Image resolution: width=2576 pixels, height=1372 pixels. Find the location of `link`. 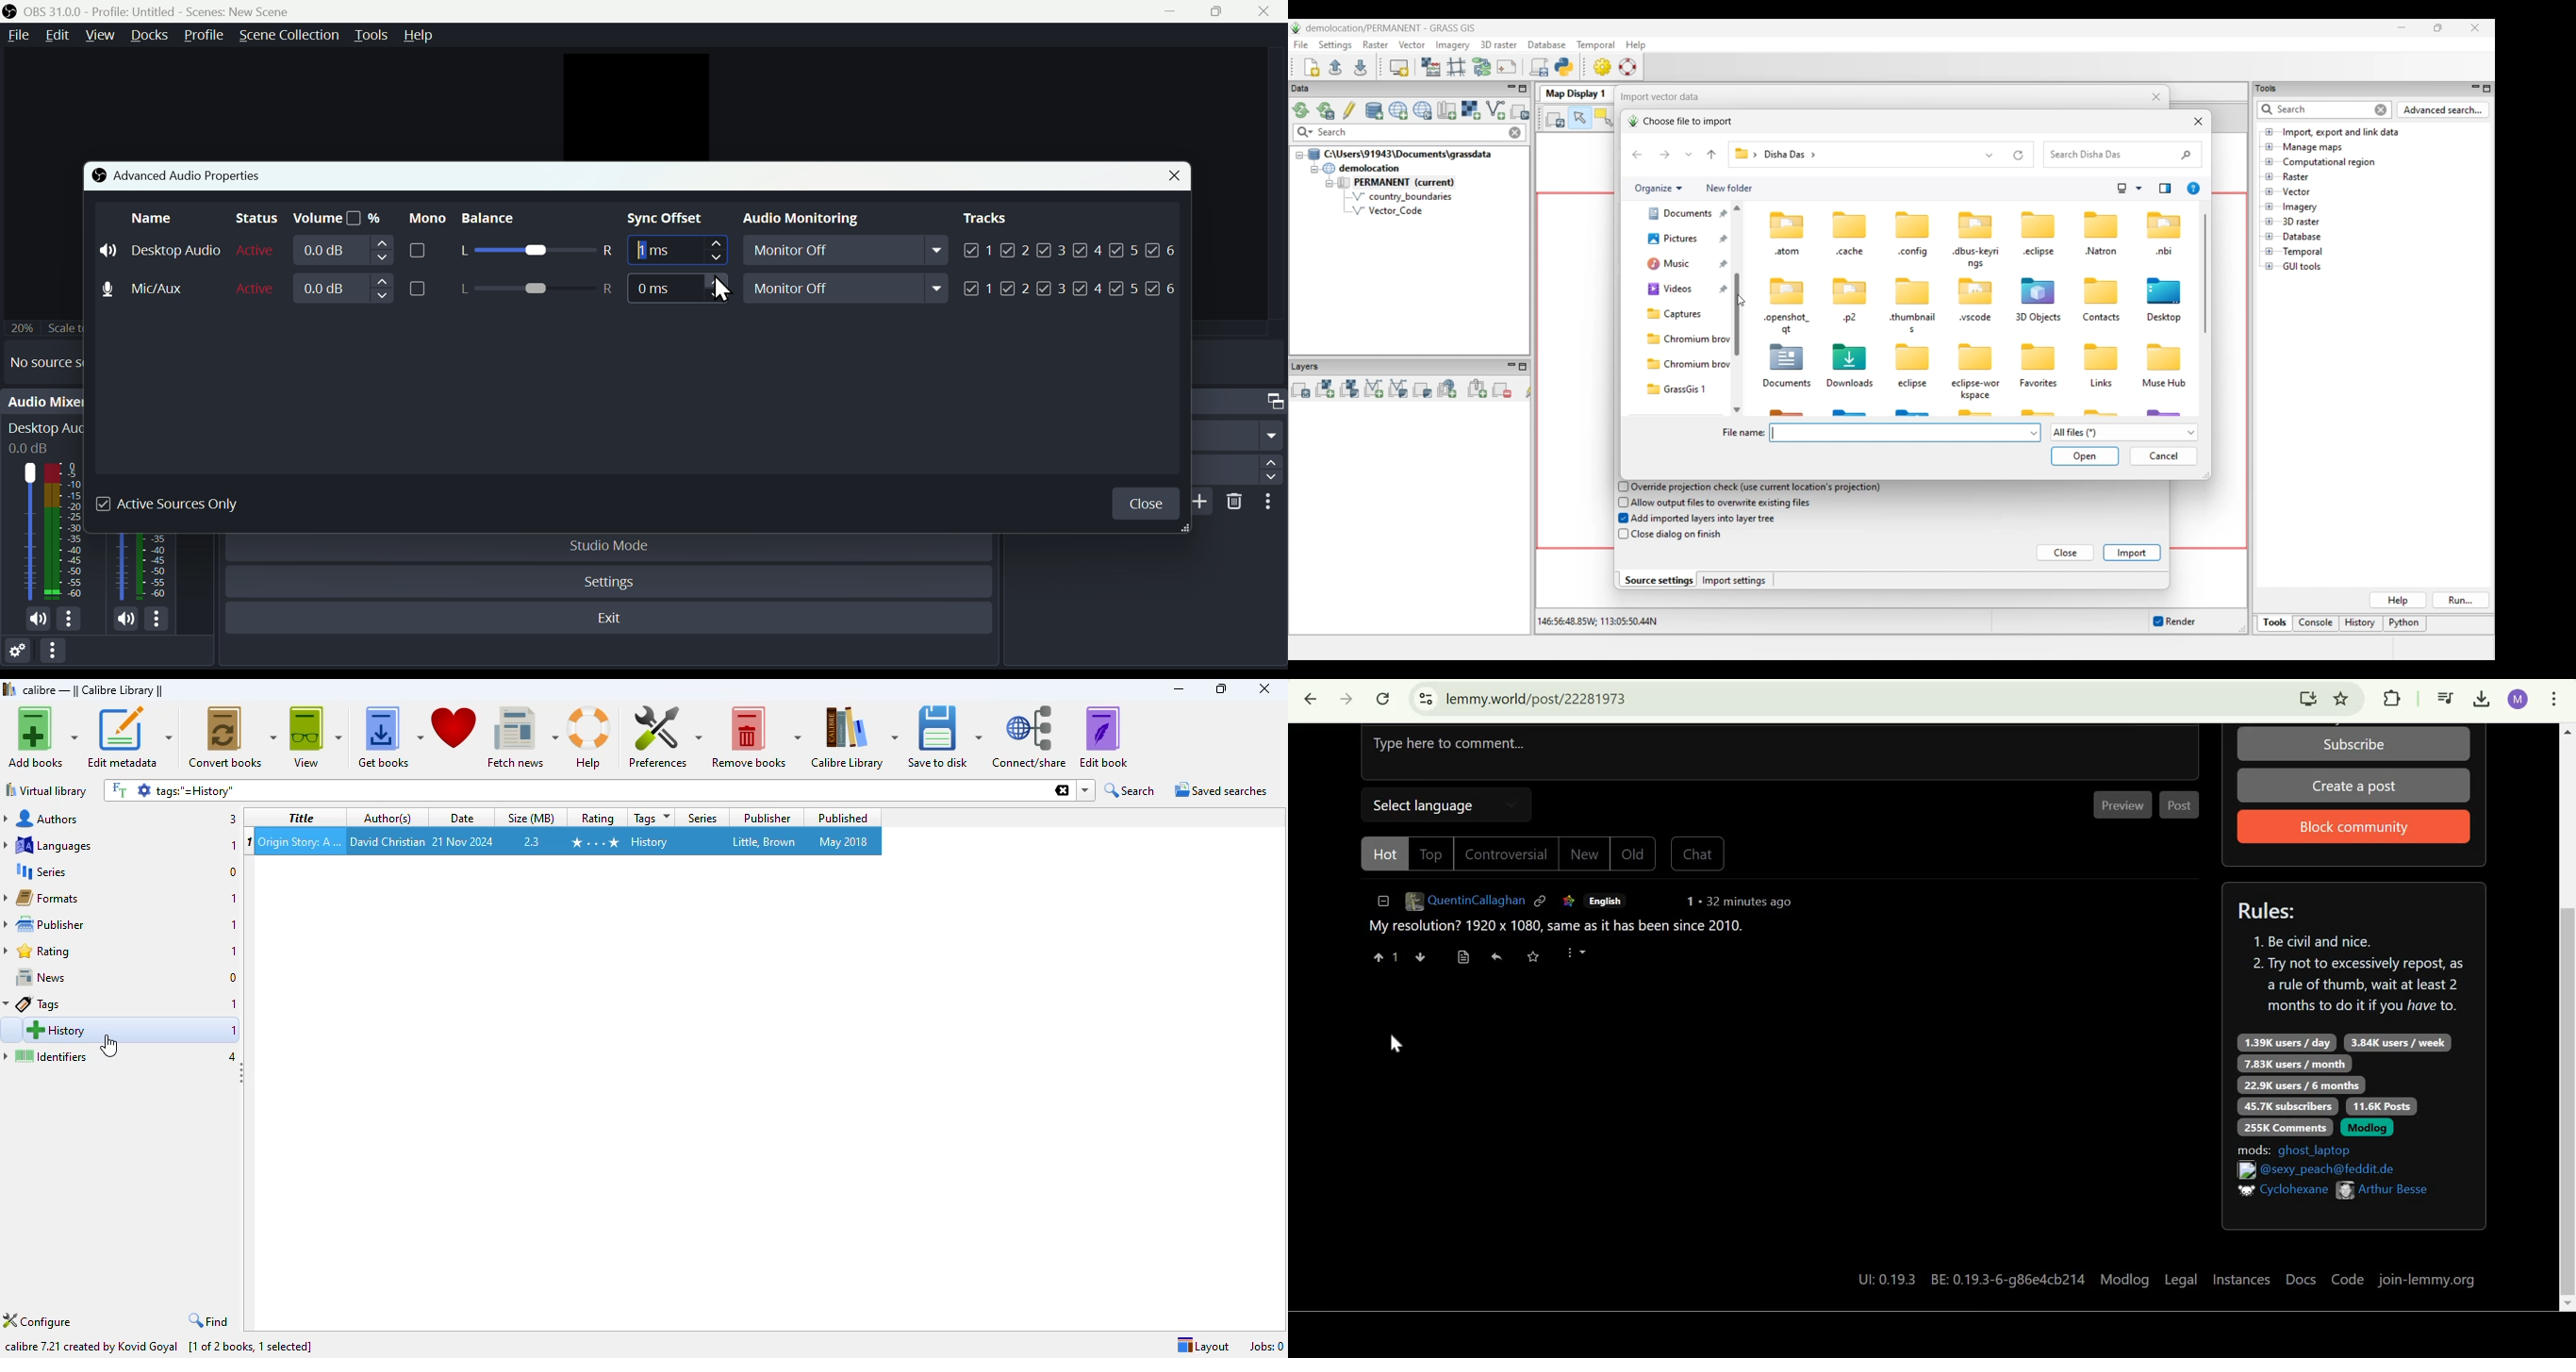

link is located at coordinates (1542, 904).